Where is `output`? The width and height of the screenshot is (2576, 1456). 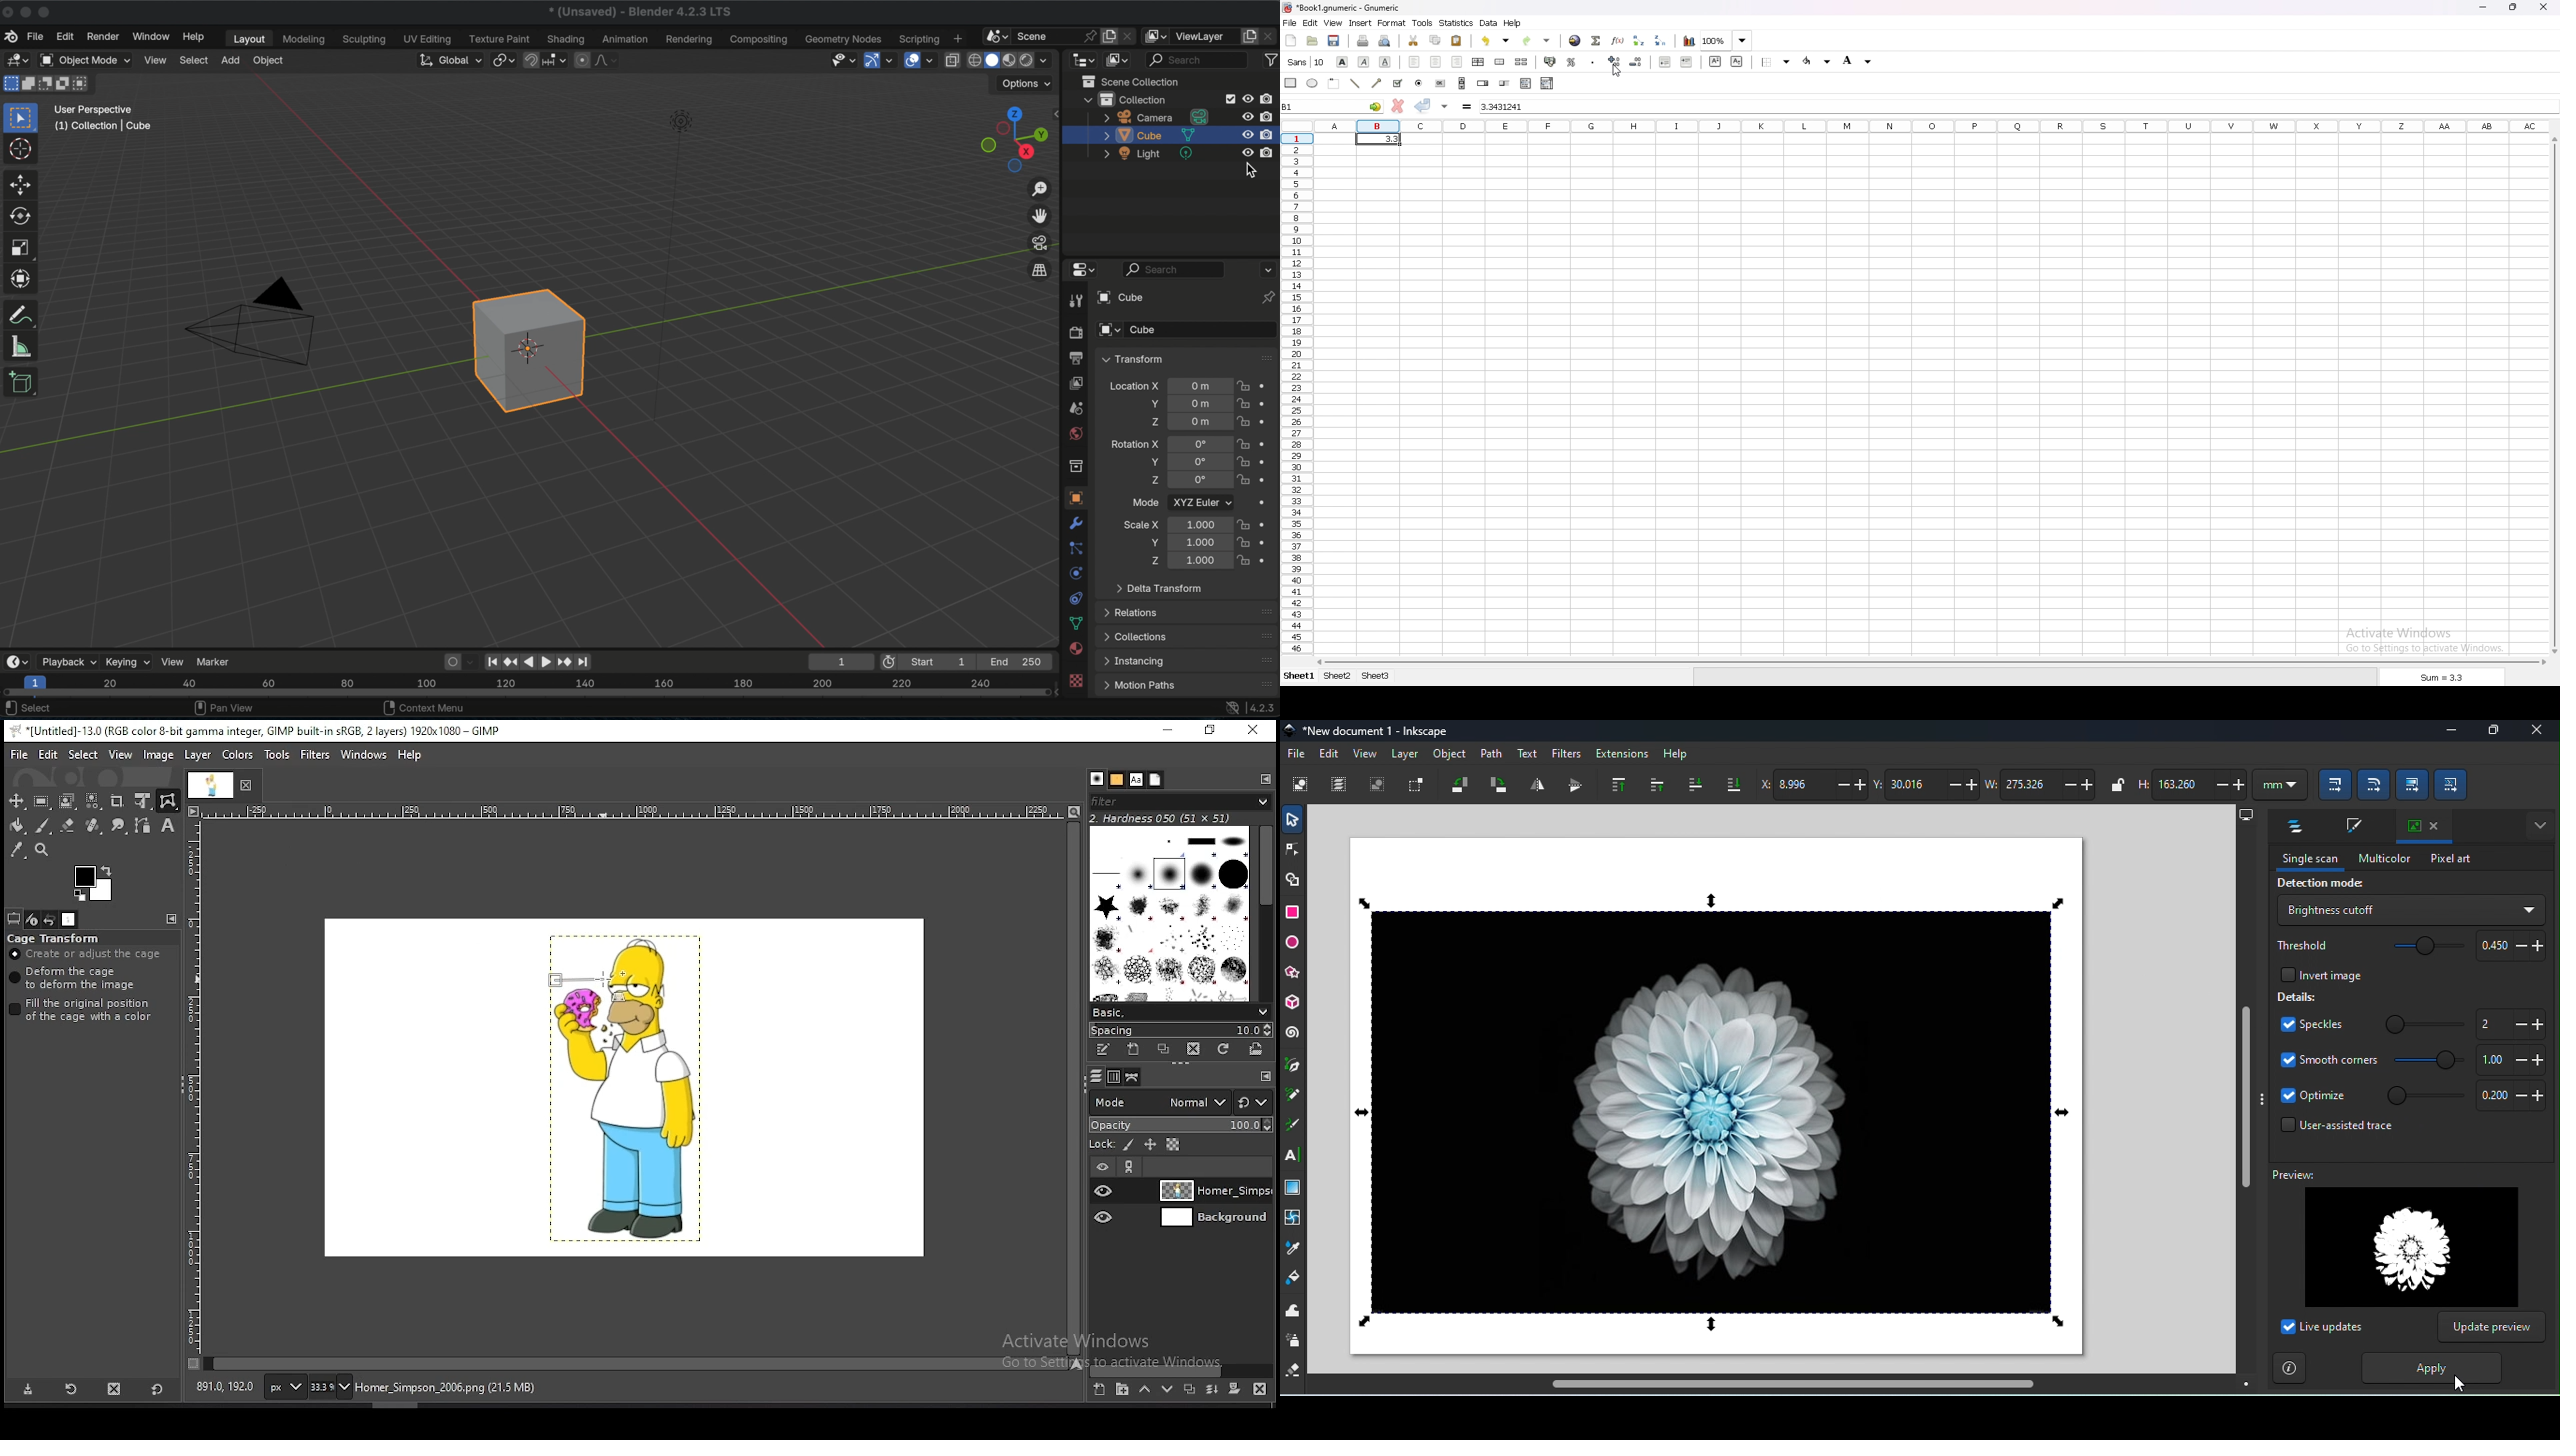
output is located at coordinates (1077, 357).